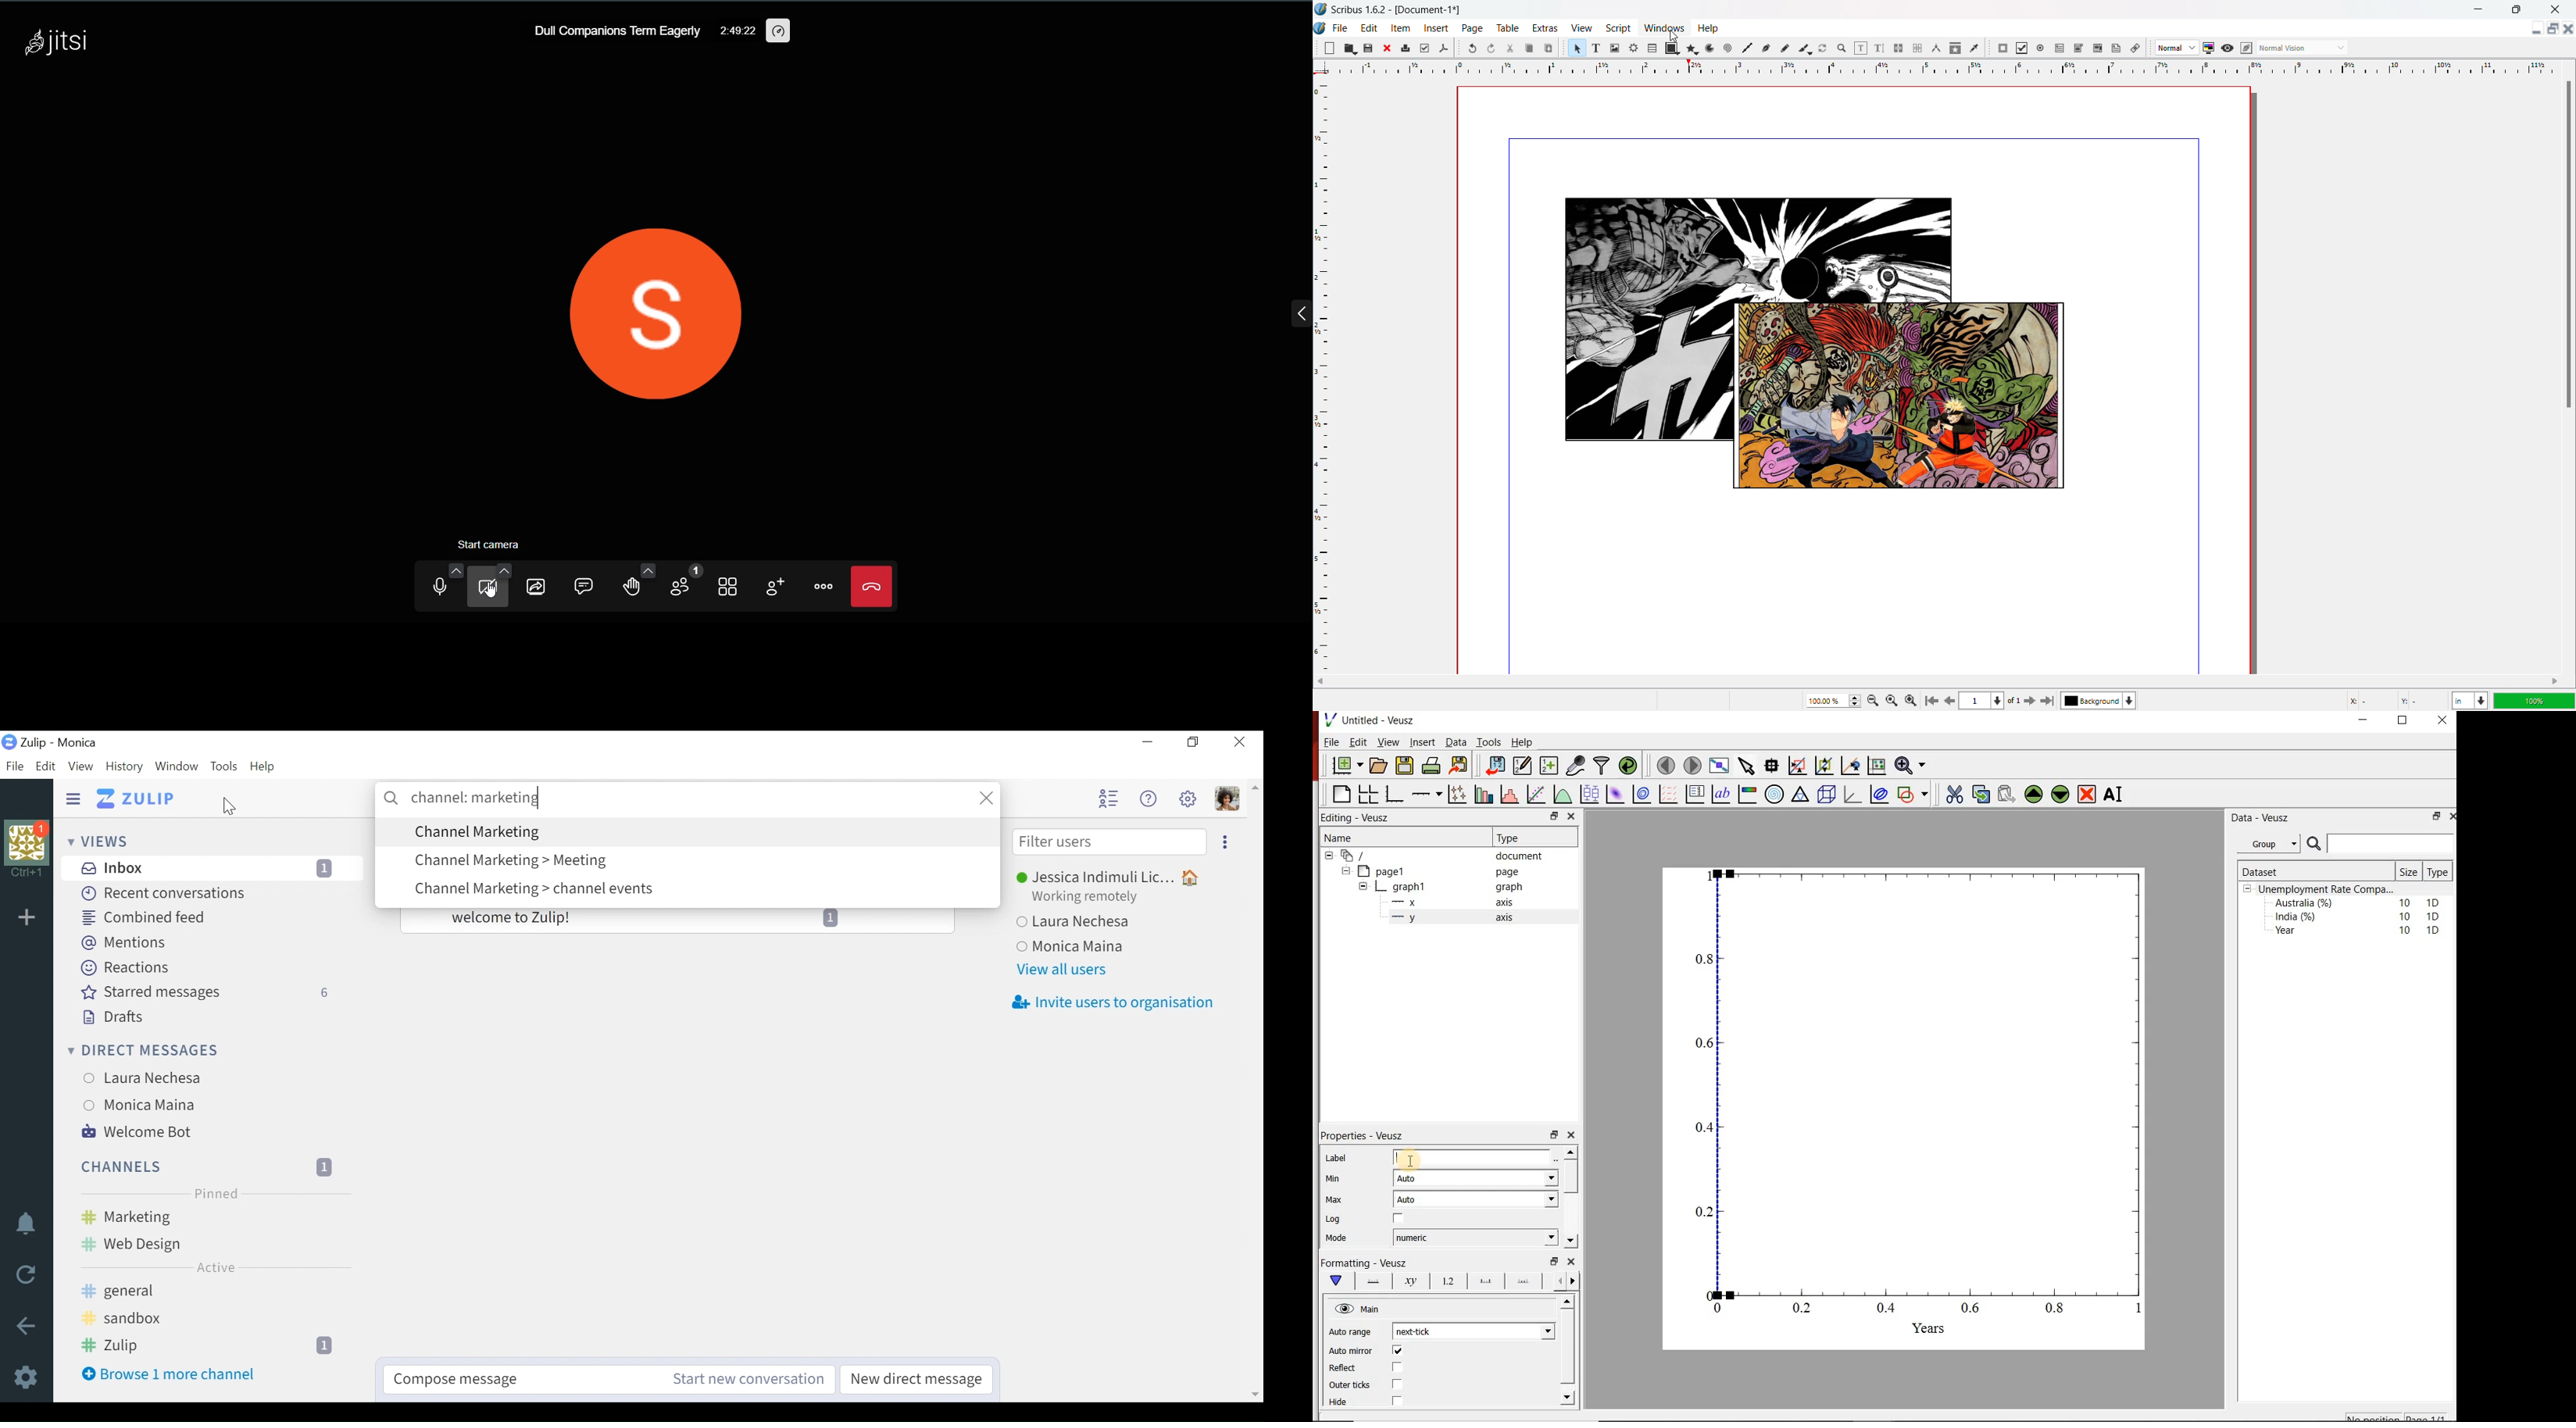 The width and height of the screenshot is (2576, 1428). What do you see at coordinates (47, 767) in the screenshot?
I see `Edit` at bounding box center [47, 767].